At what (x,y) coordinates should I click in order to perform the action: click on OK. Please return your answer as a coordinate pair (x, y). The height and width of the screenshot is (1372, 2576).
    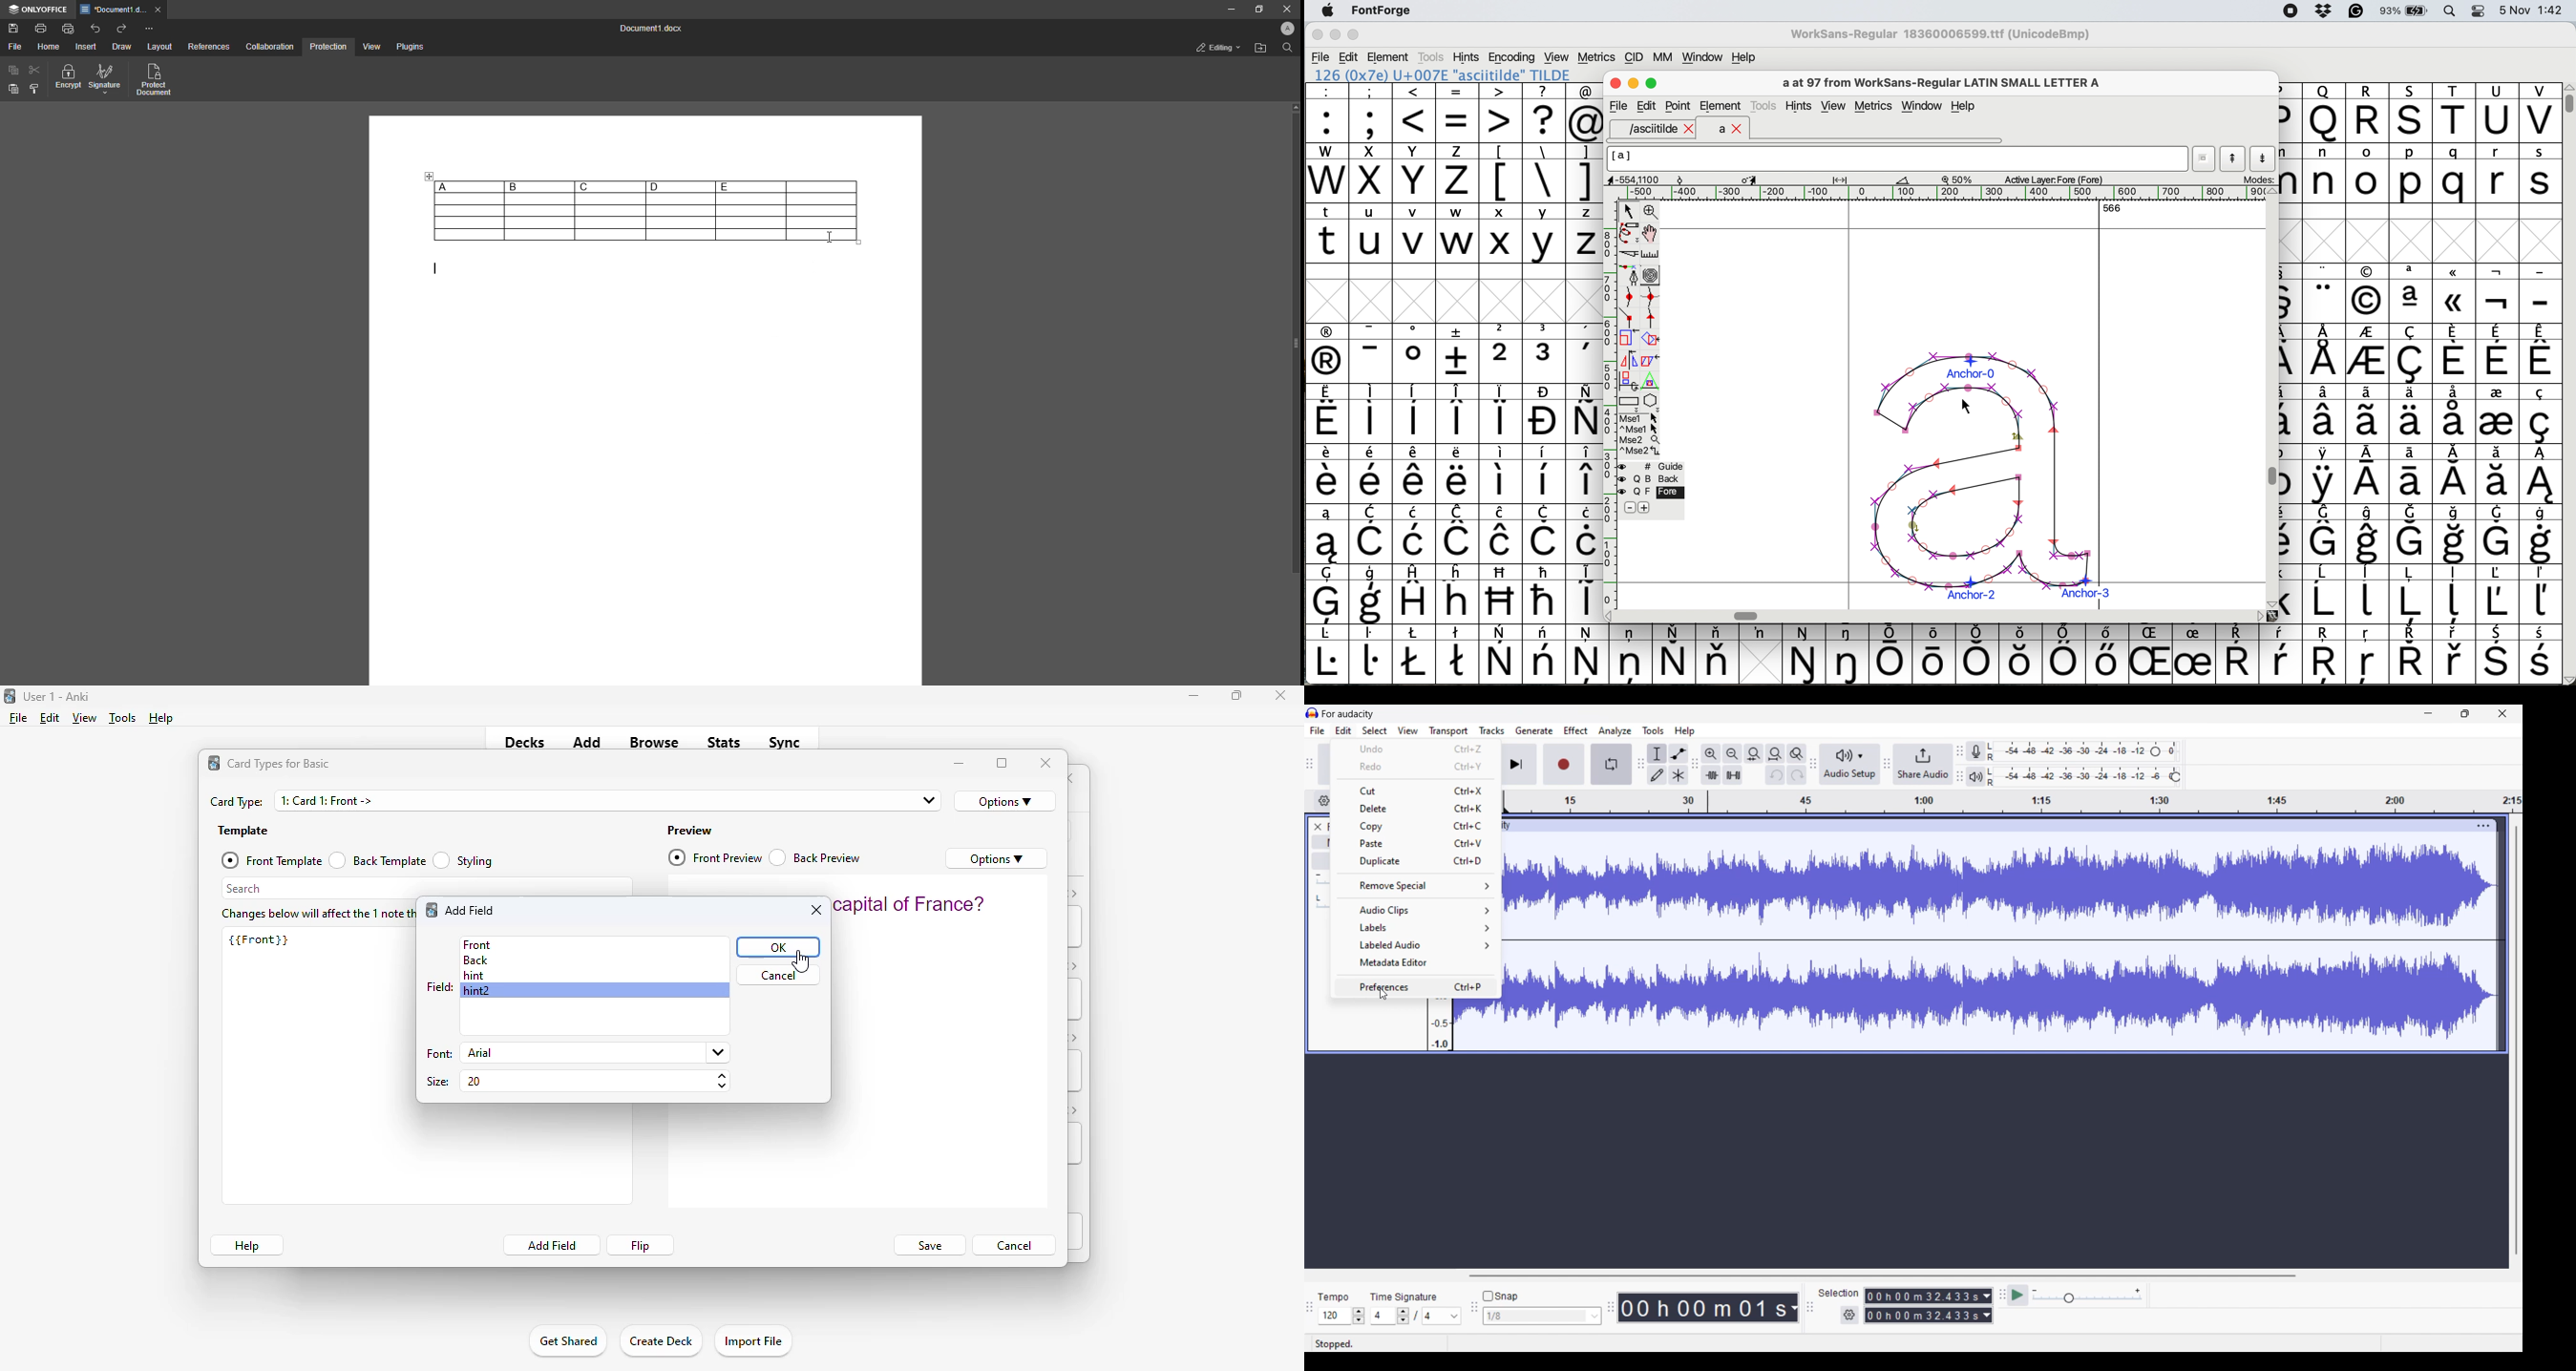
    Looking at the image, I should click on (777, 947).